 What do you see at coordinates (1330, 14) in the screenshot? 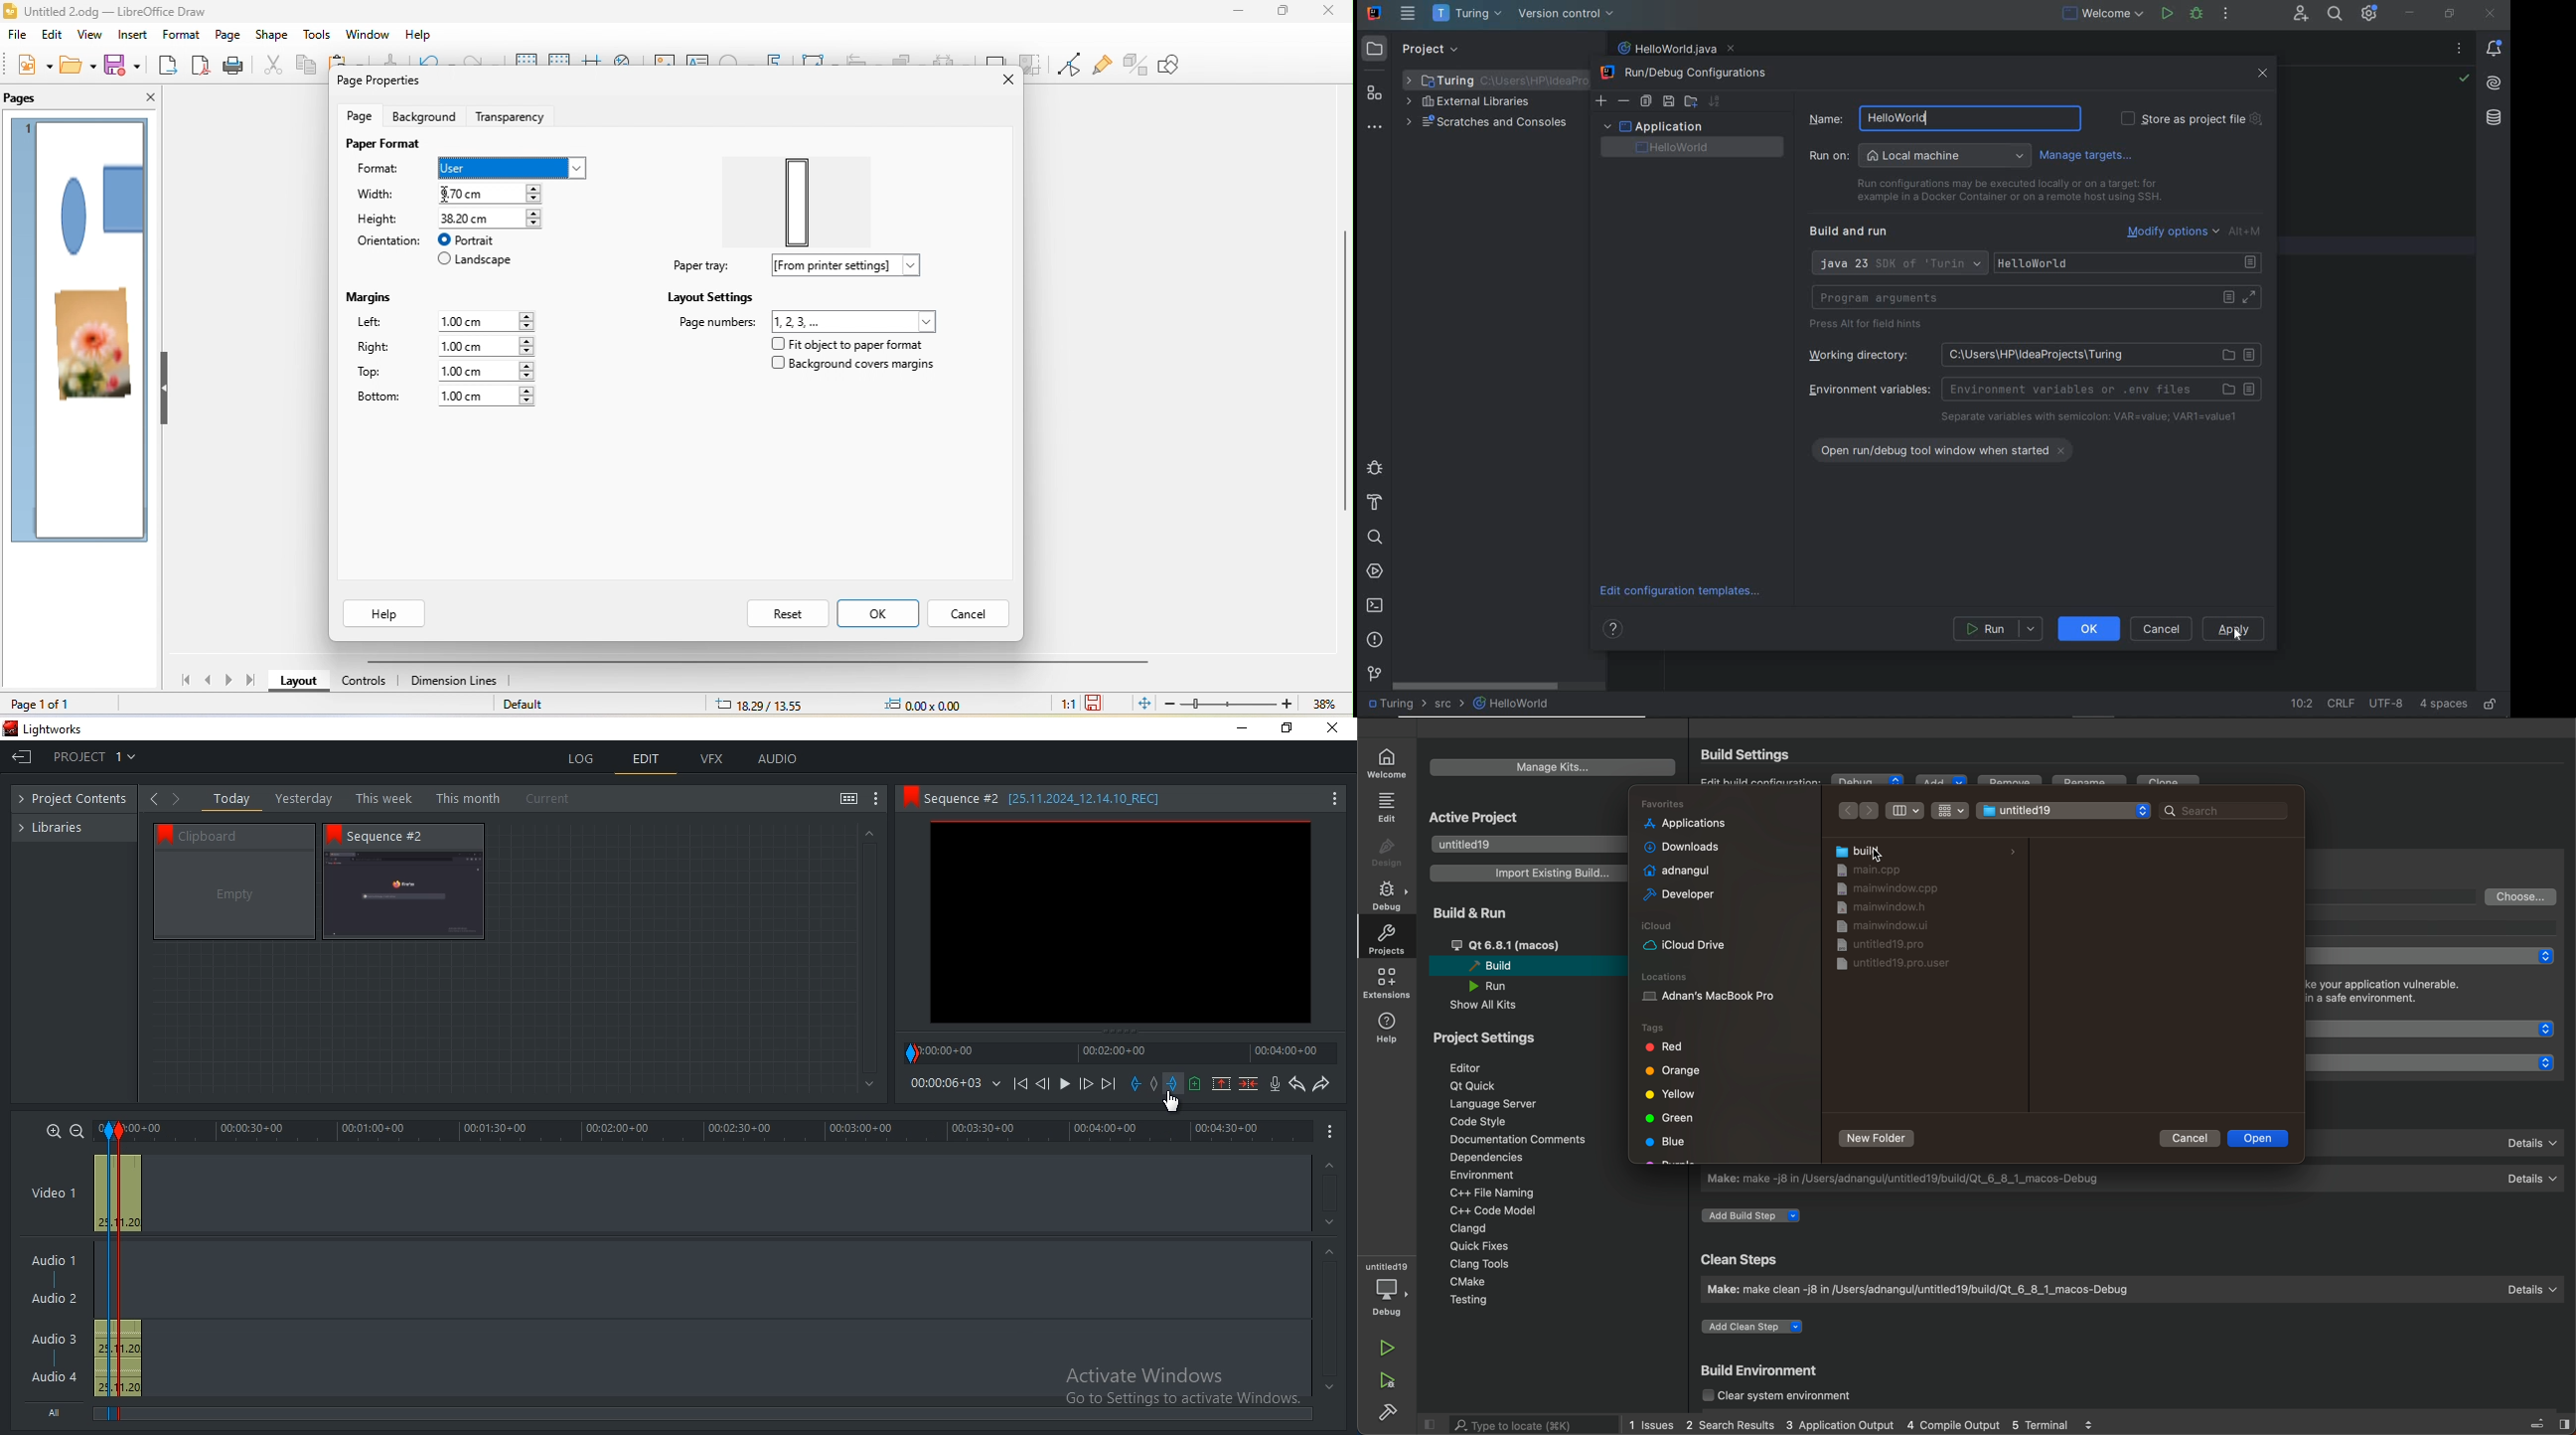
I see `close` at bounding box center [1330, 14].